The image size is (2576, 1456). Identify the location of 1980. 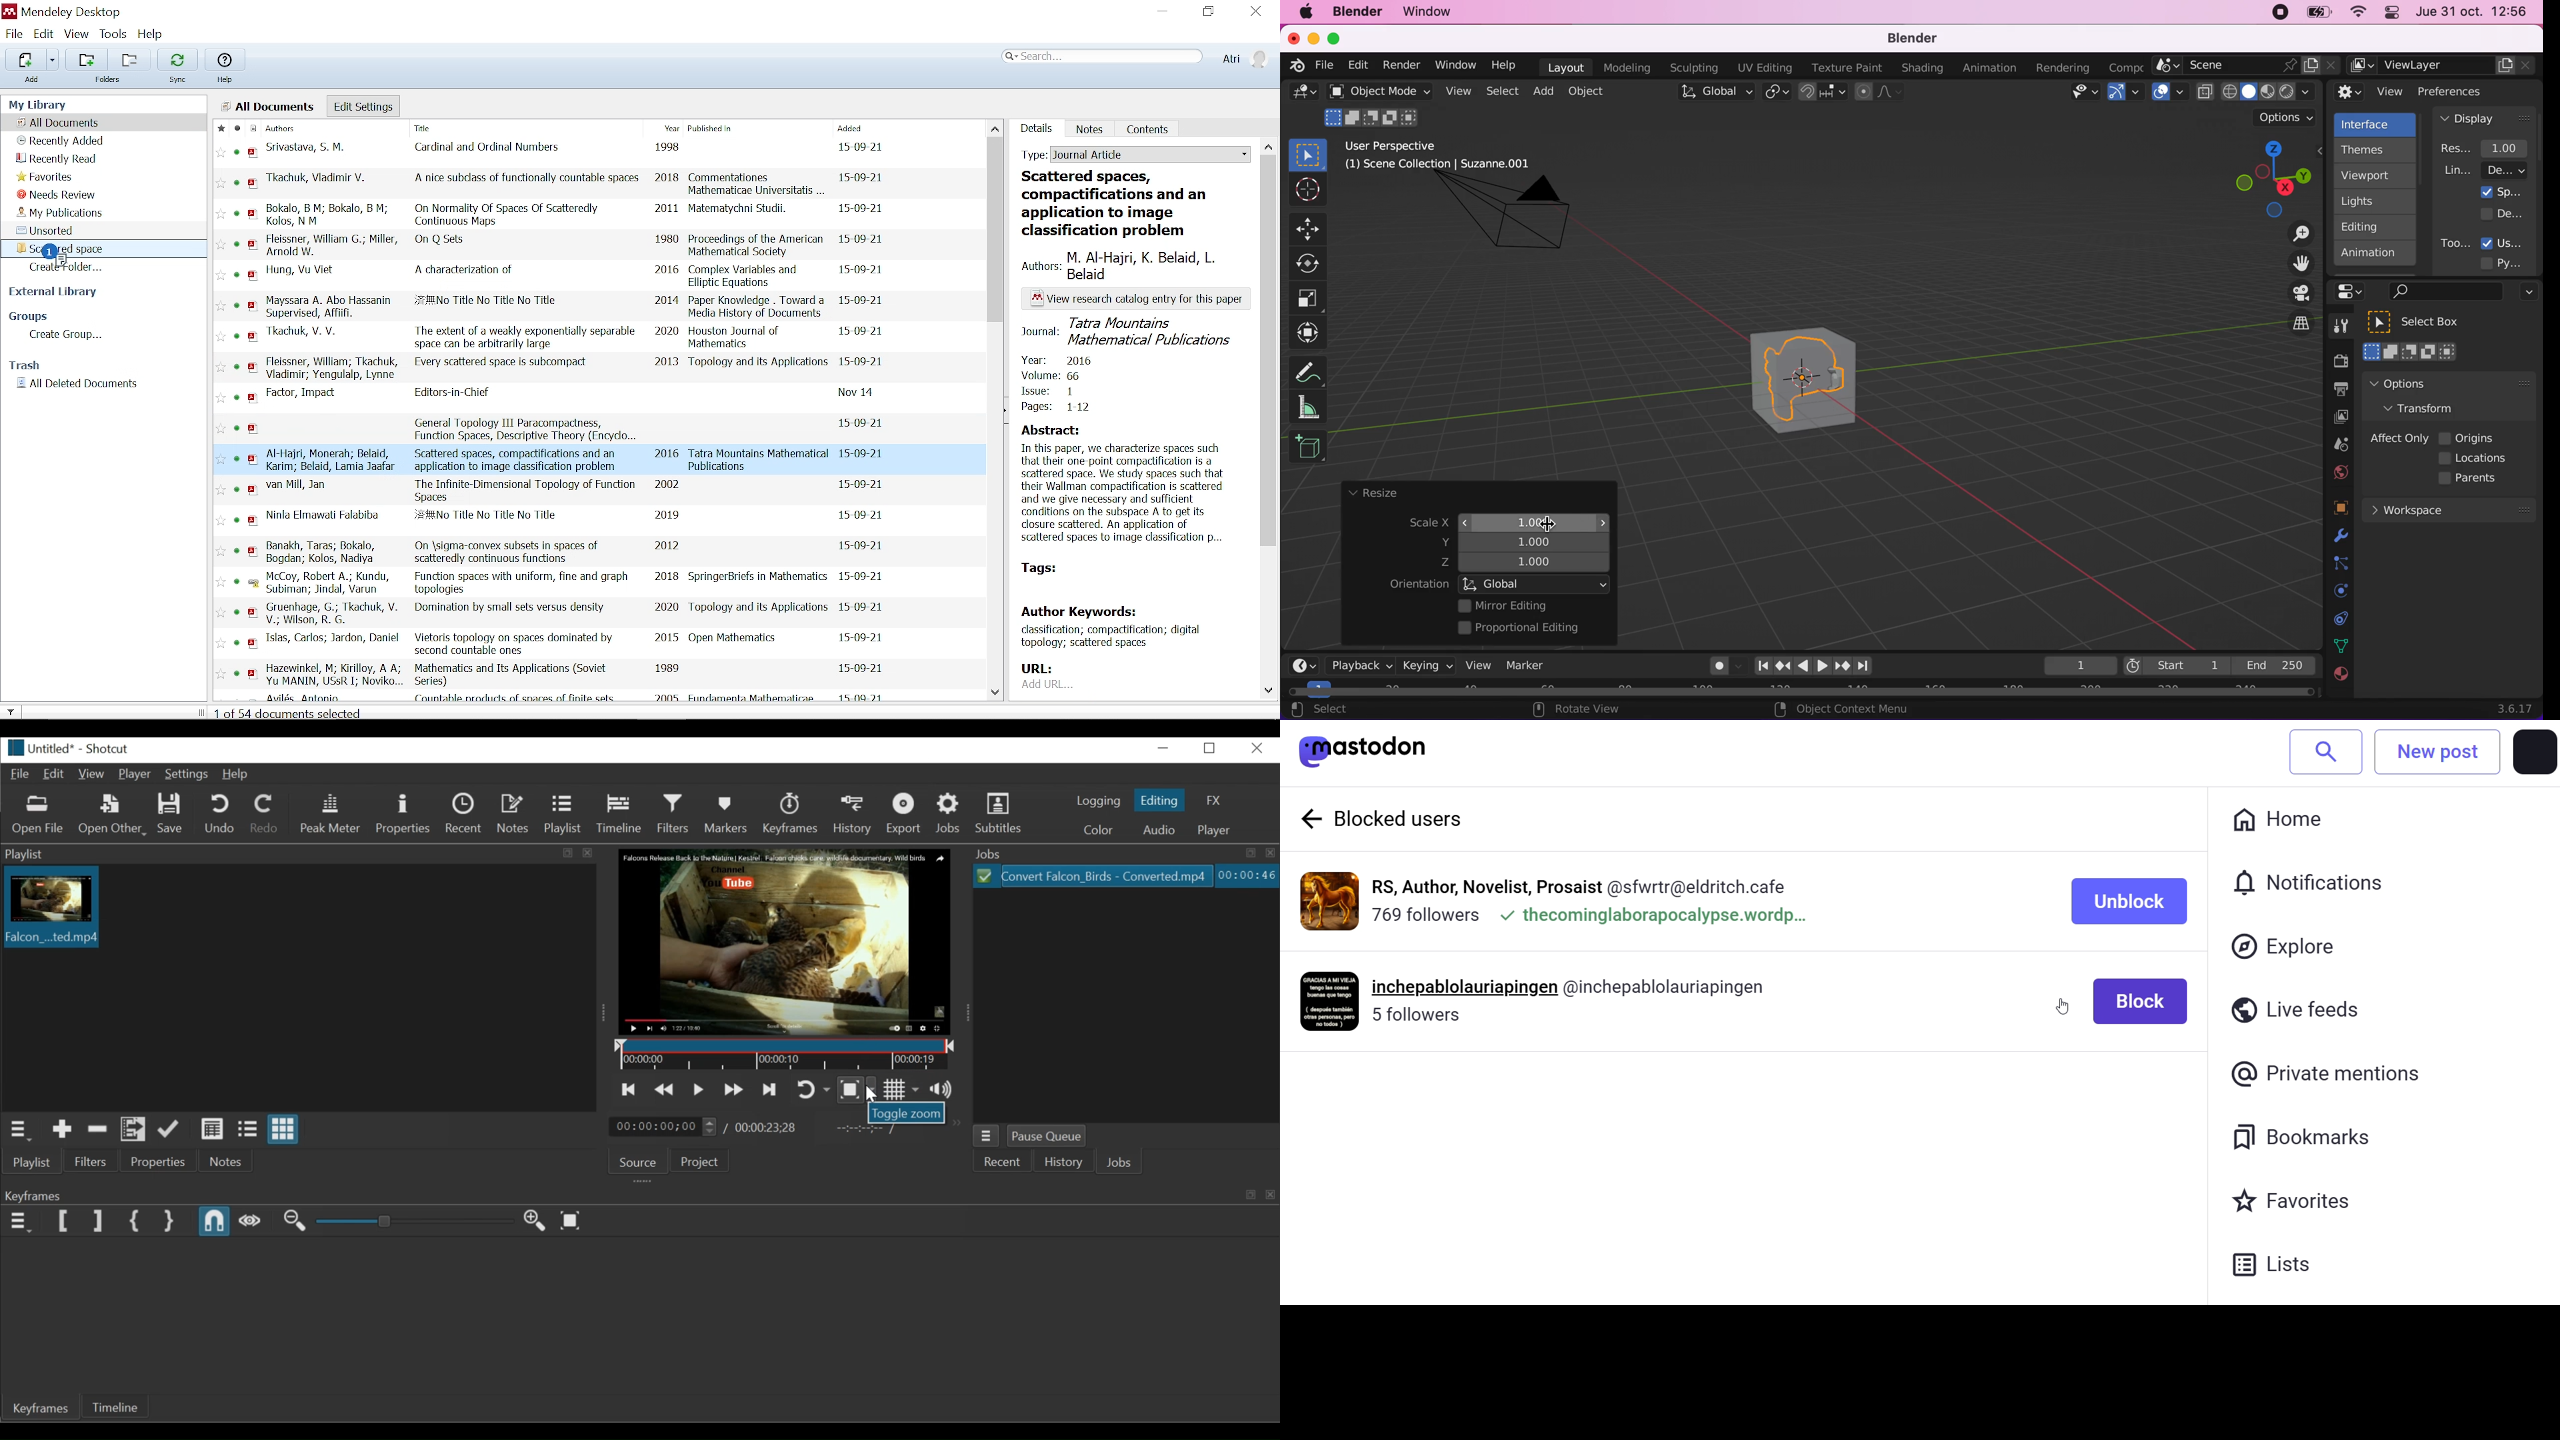
(668, 240).